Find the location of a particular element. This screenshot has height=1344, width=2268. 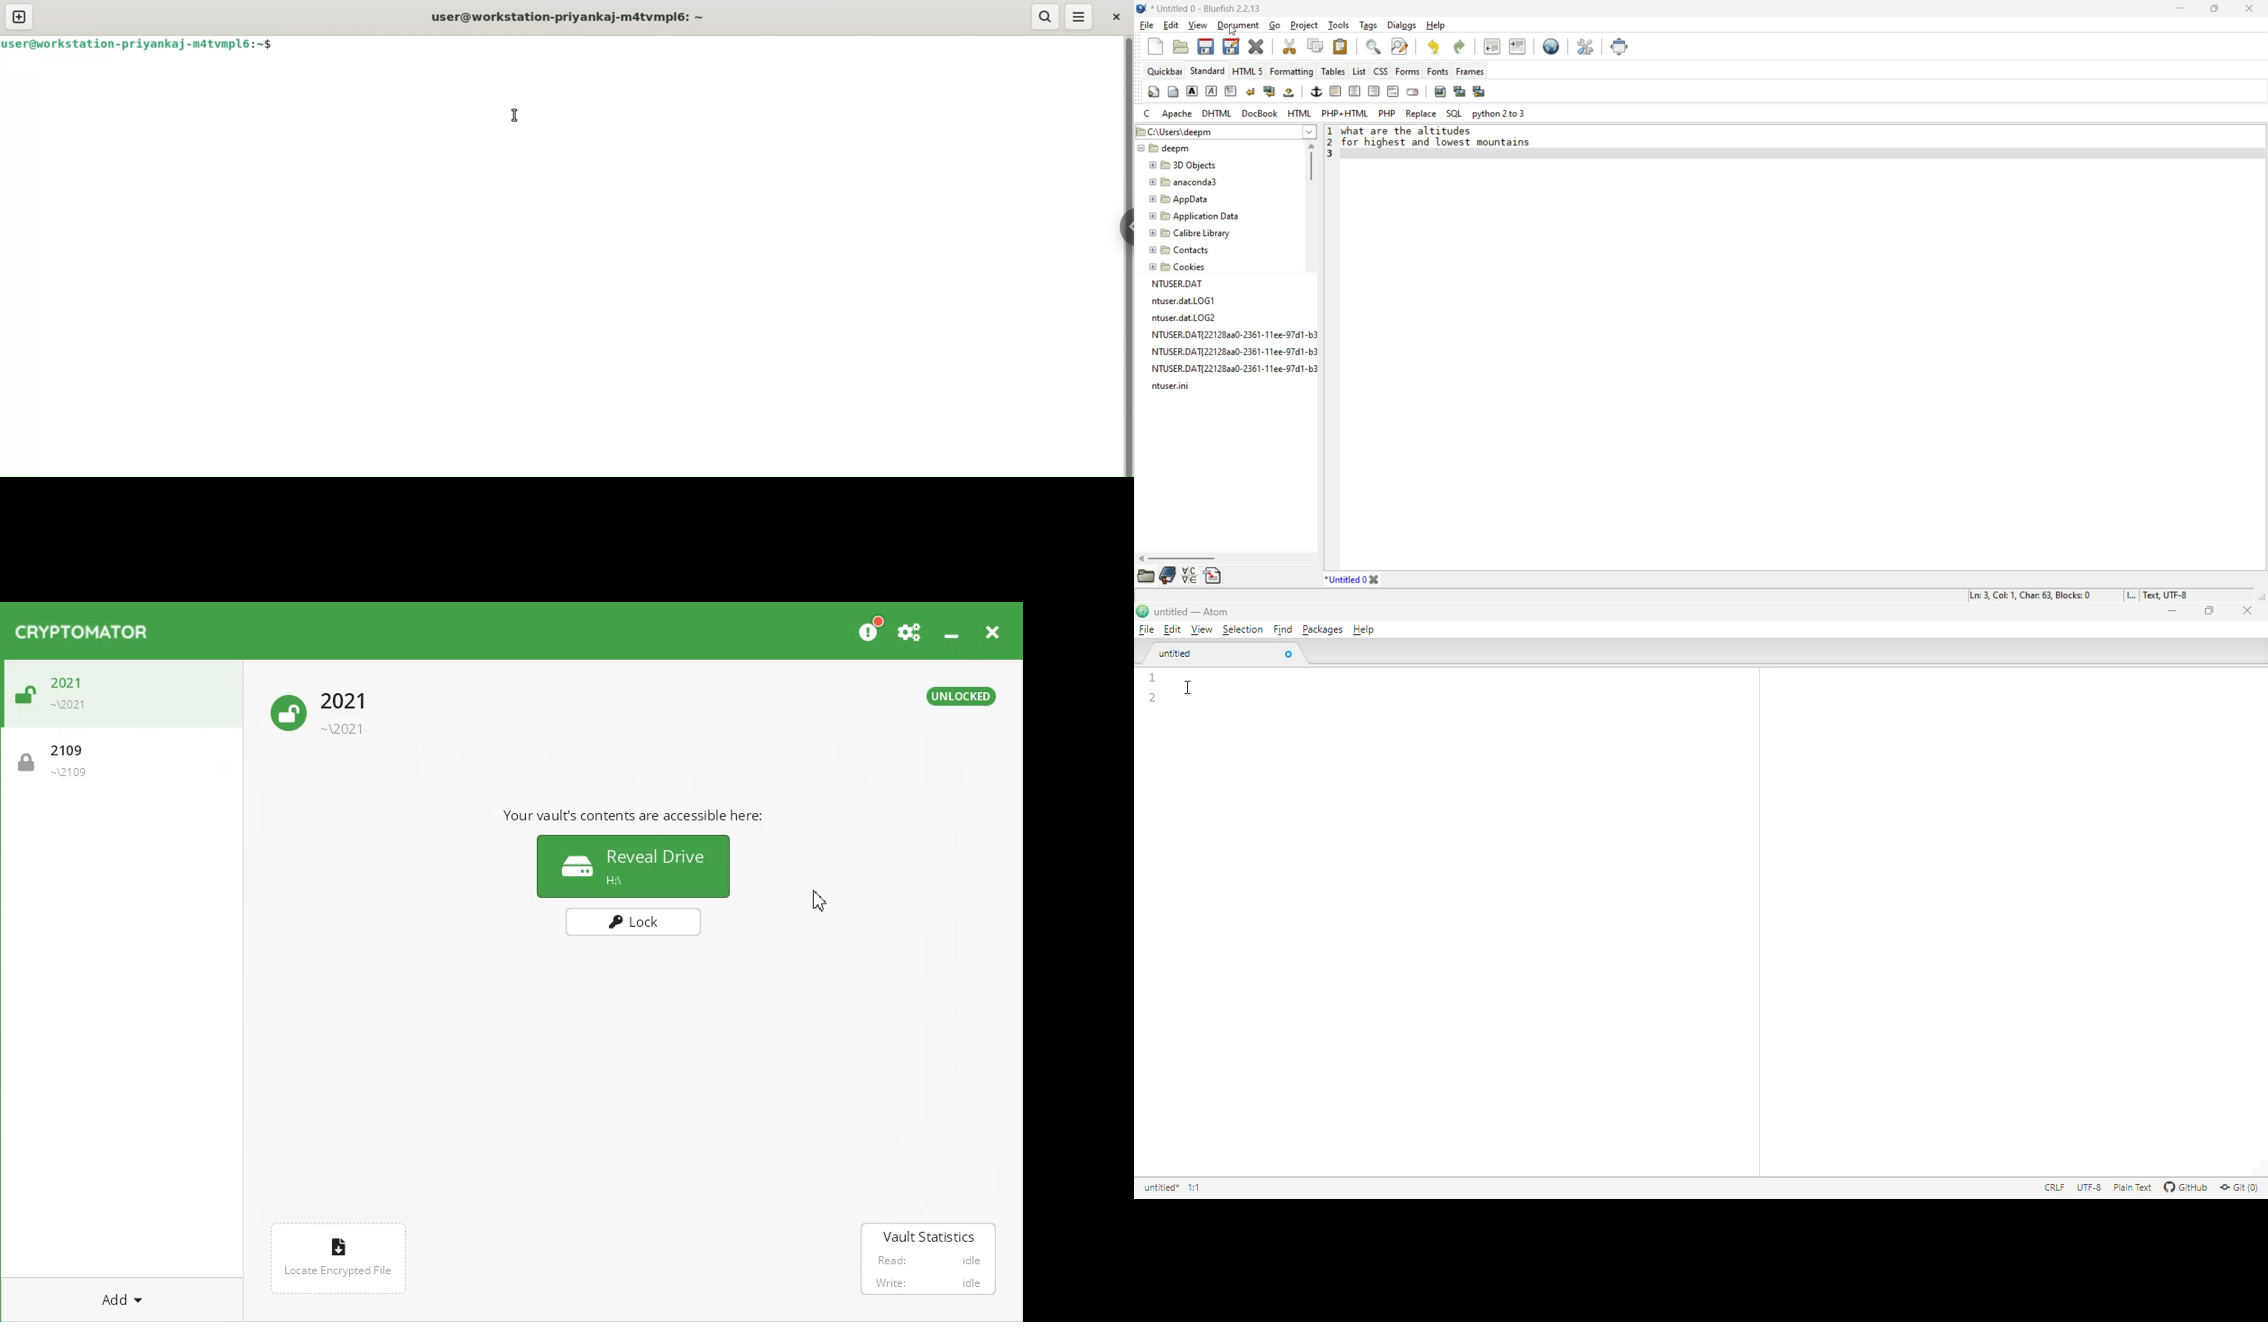

Cursor is located at coordinates (819, 900).